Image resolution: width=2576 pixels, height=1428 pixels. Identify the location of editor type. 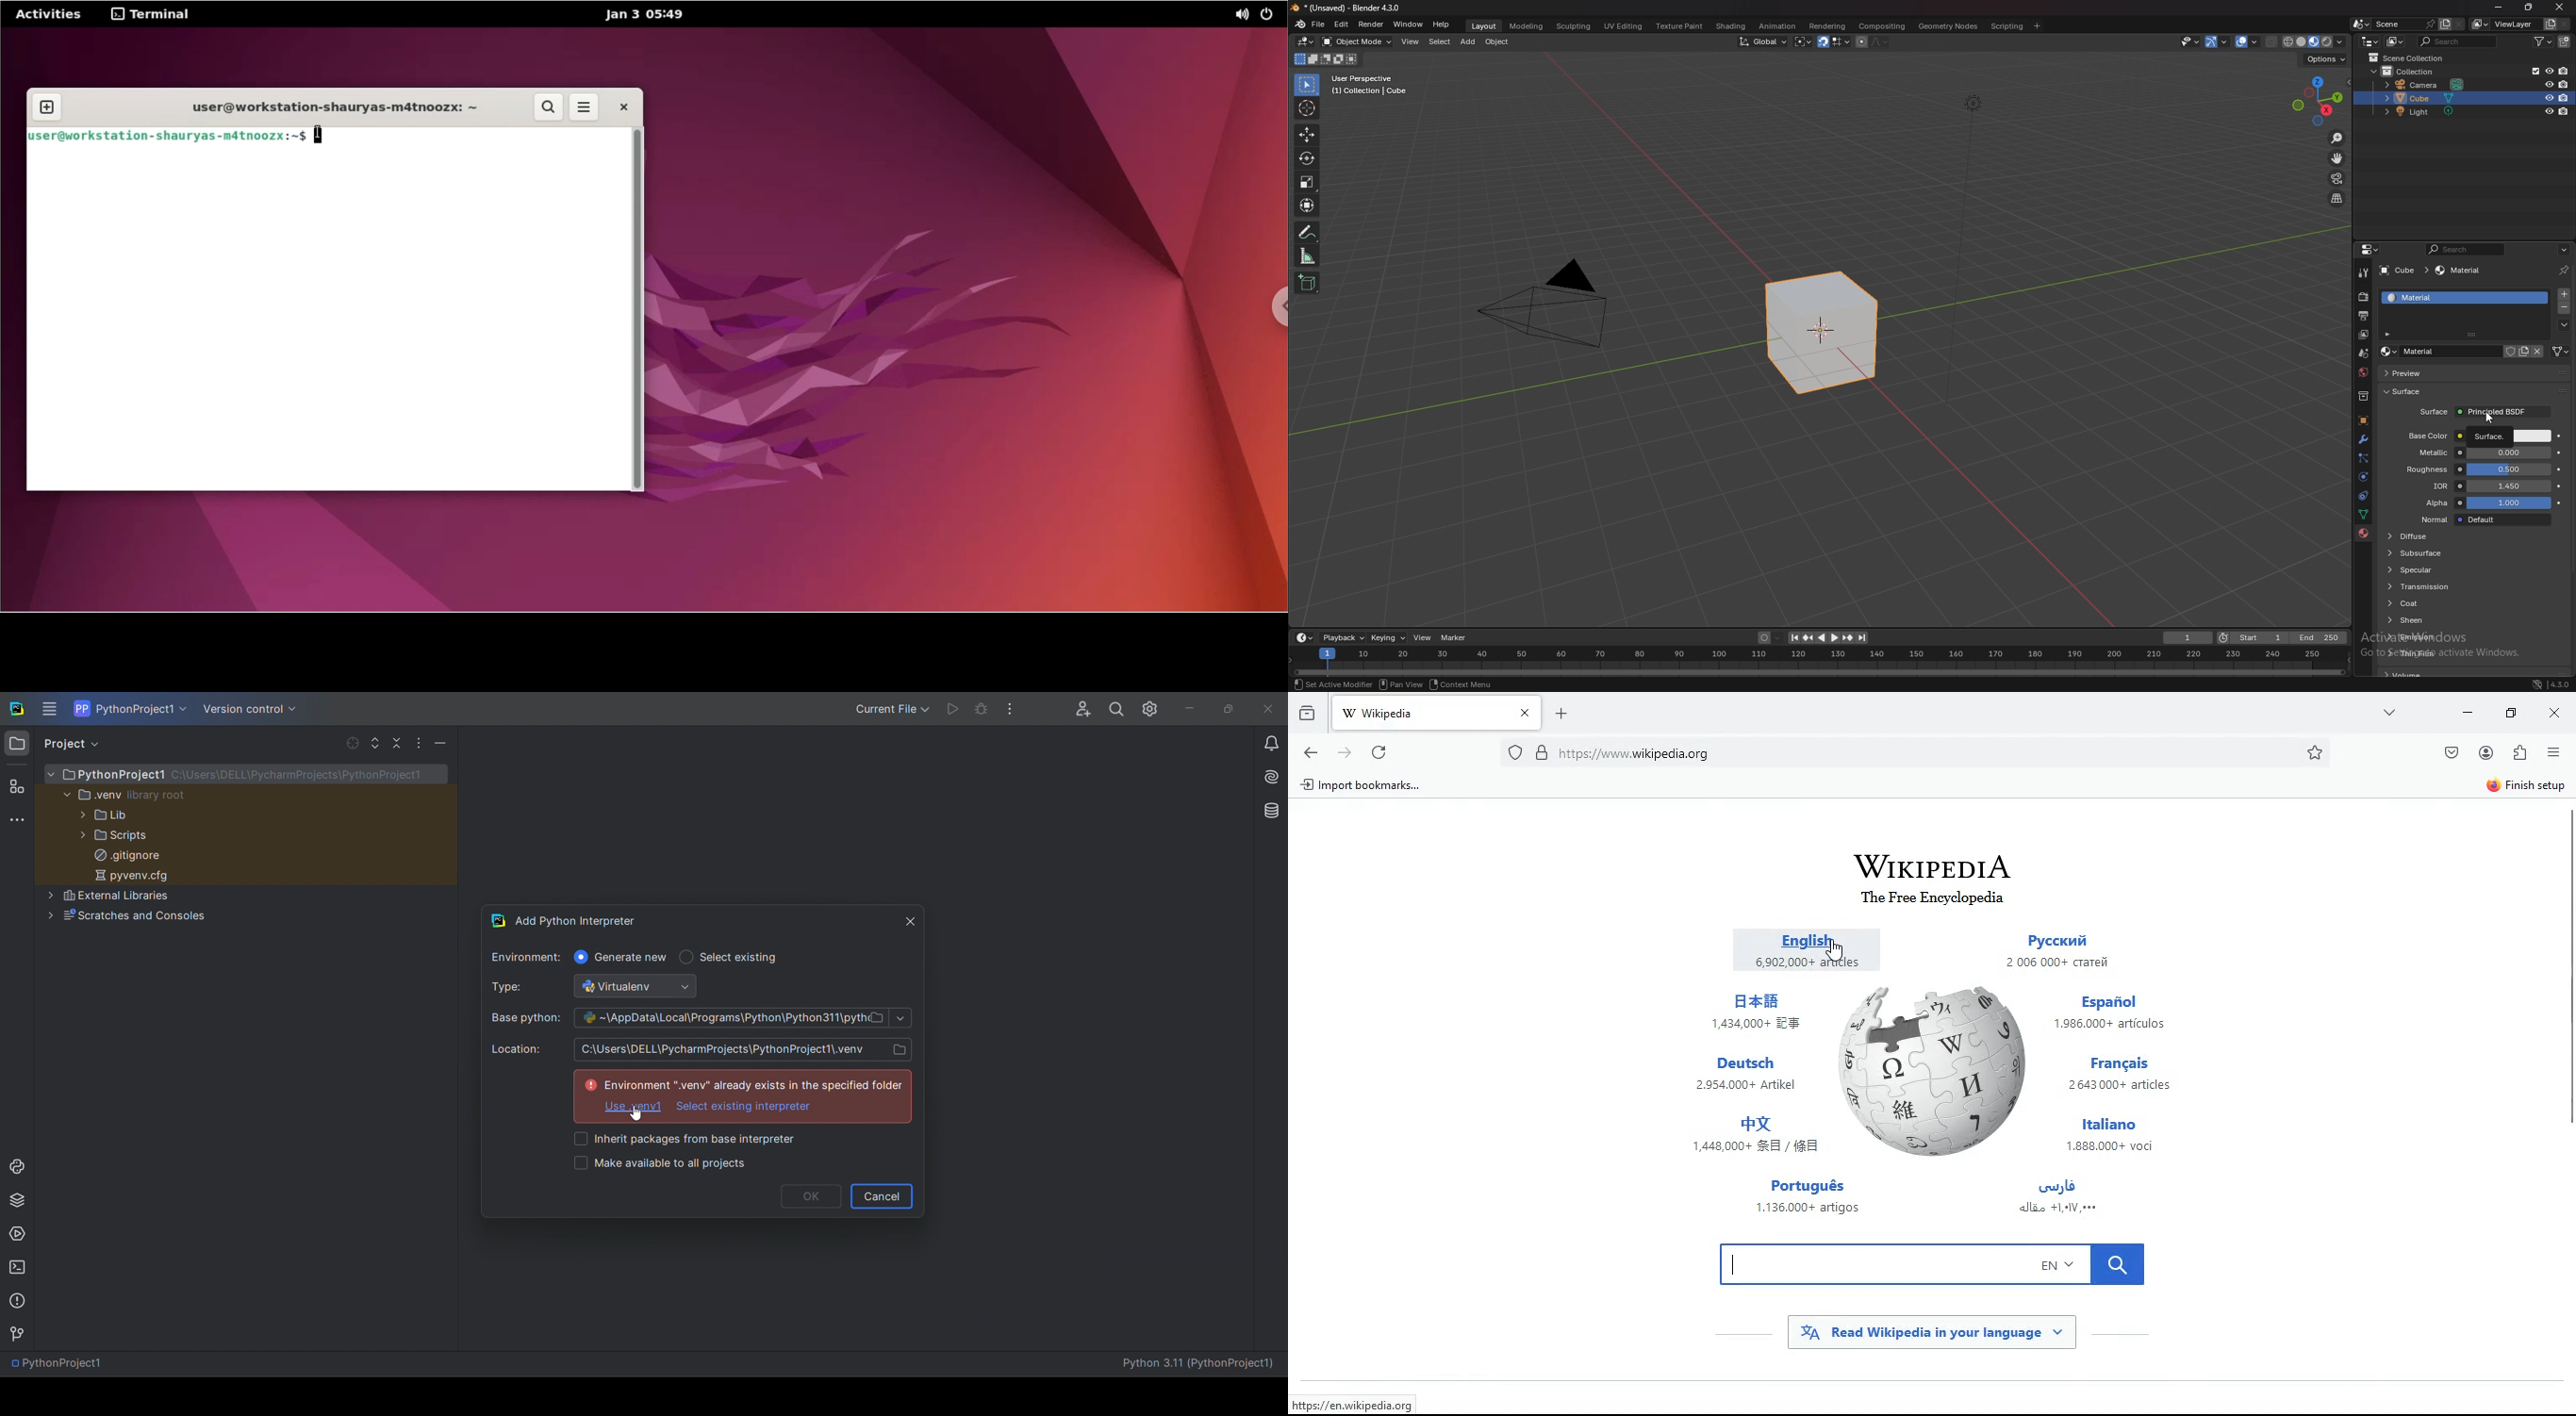
(2370, 41).